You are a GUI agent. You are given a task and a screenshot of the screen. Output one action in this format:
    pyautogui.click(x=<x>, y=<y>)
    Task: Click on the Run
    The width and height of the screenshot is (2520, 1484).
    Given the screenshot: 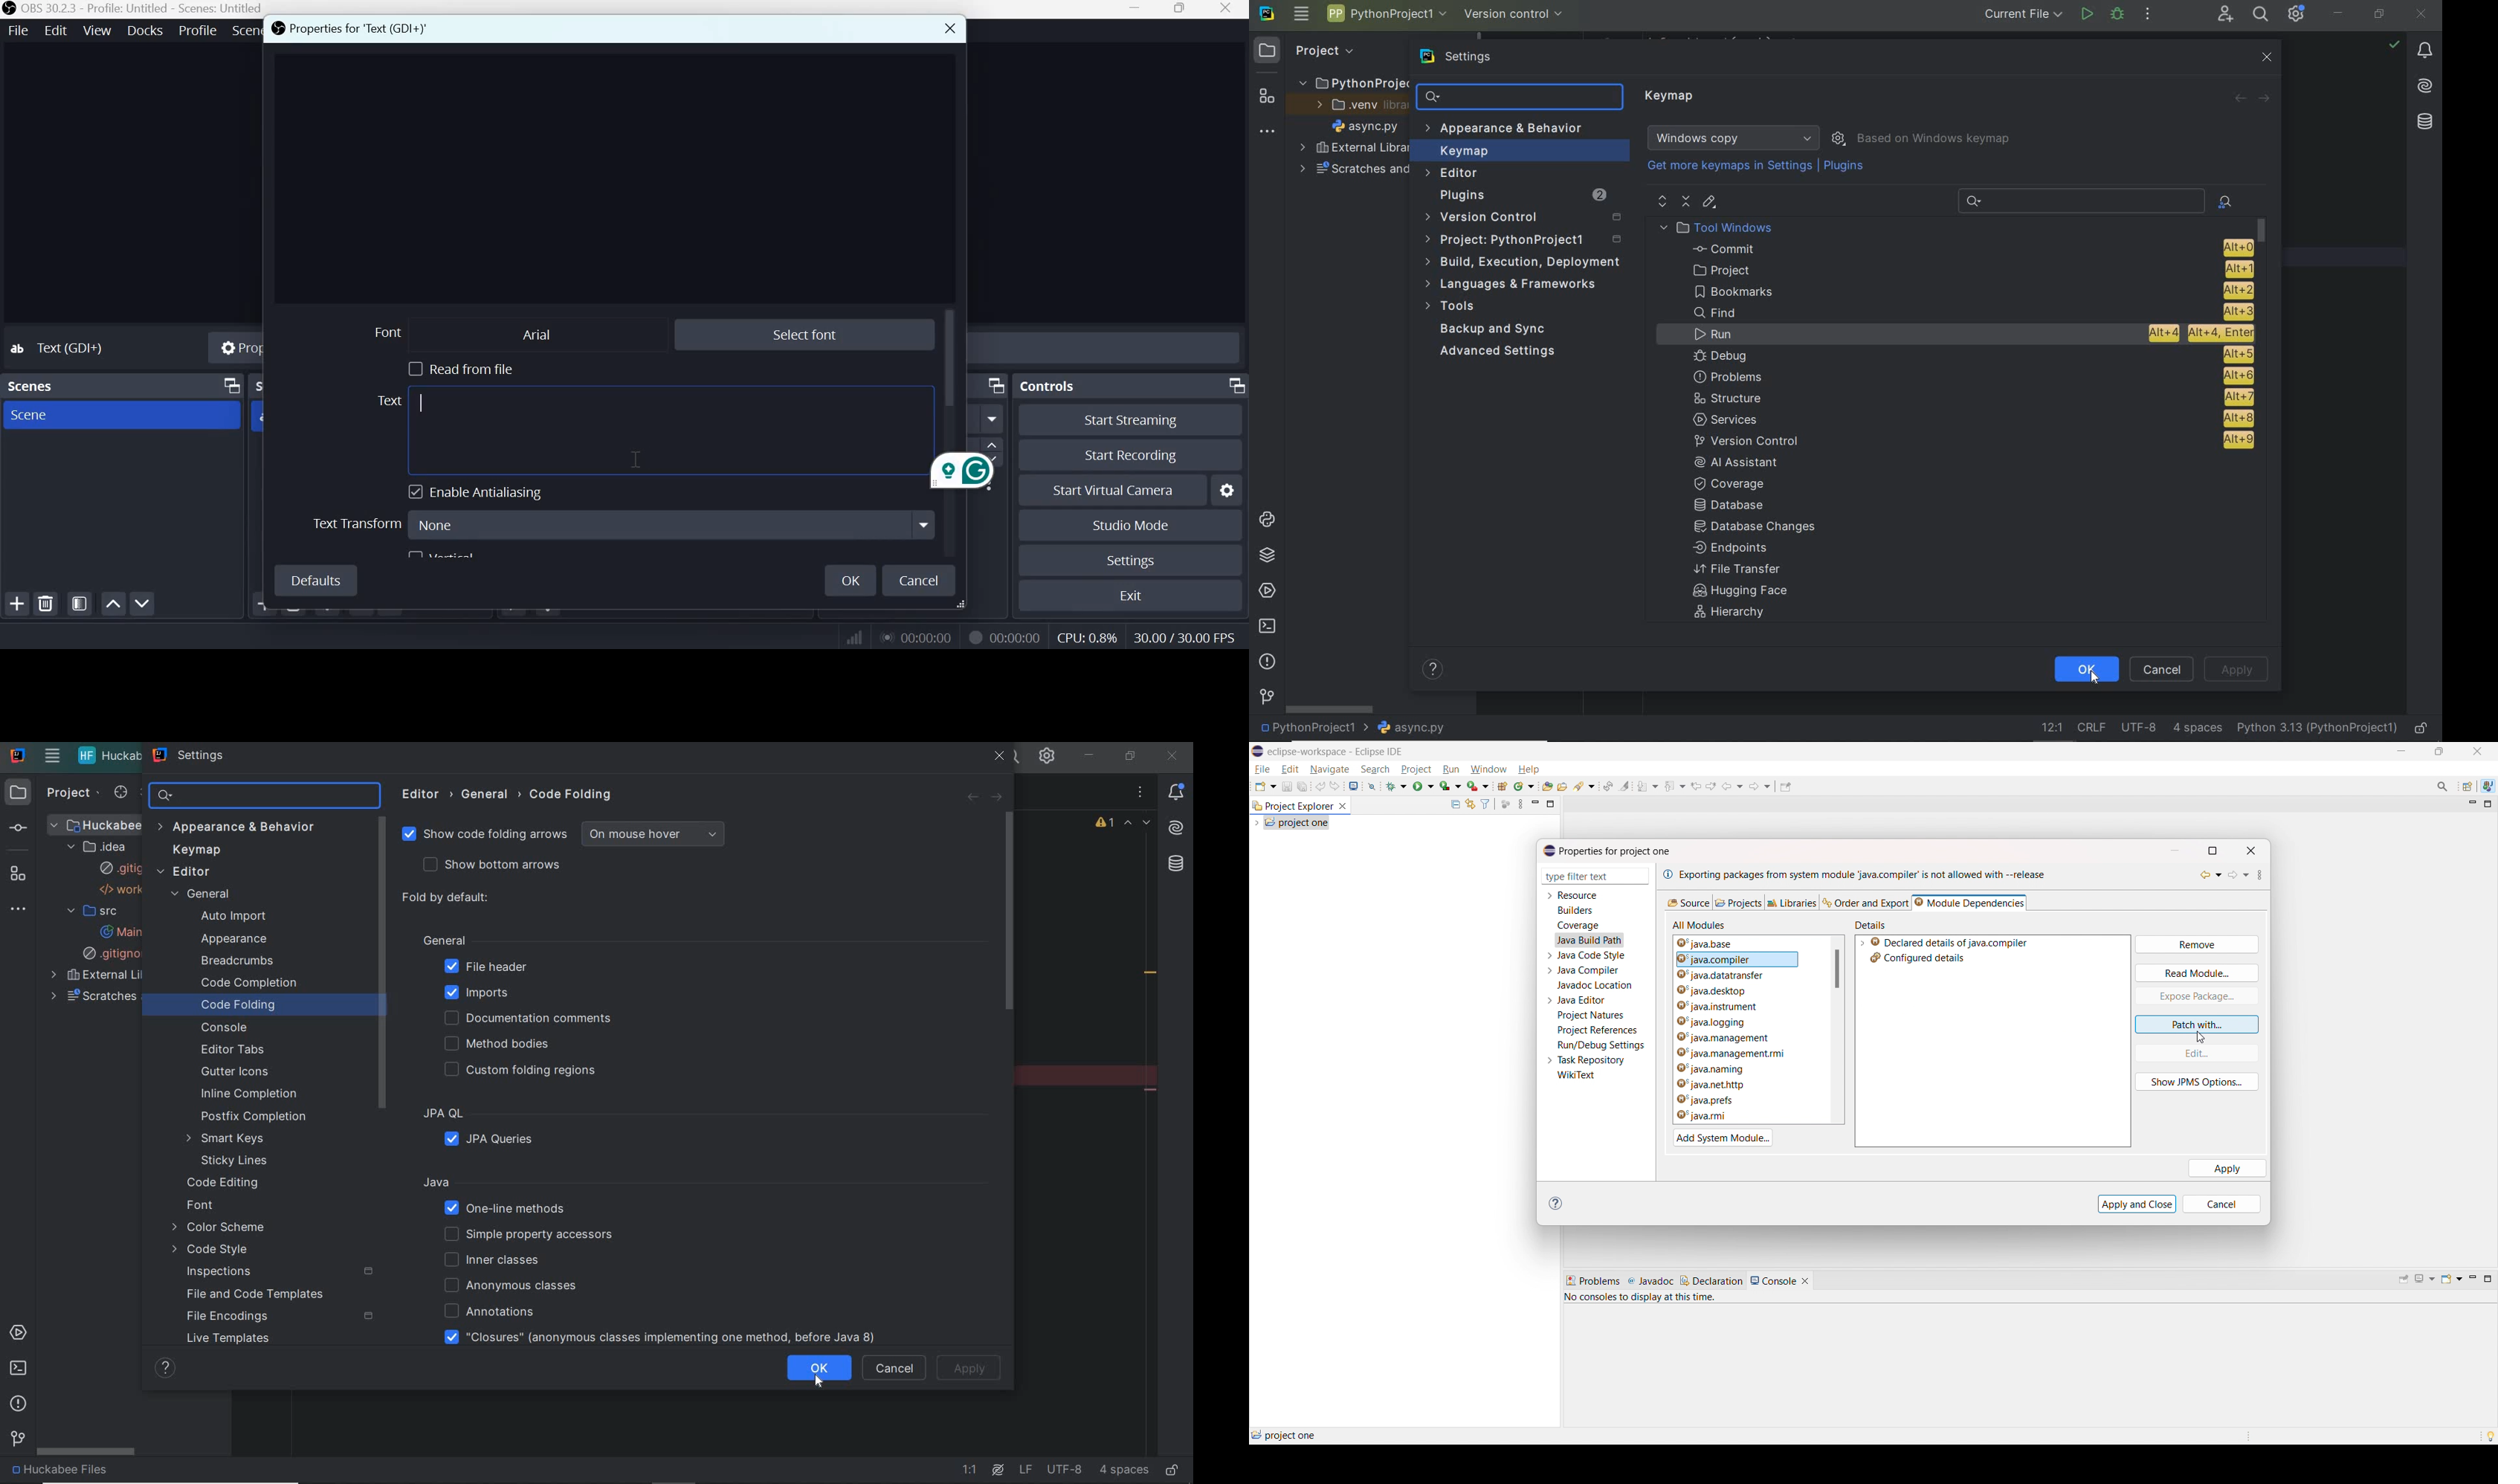 What is the action you would take?
    pyautogui.click(x=1975, y=333)
    